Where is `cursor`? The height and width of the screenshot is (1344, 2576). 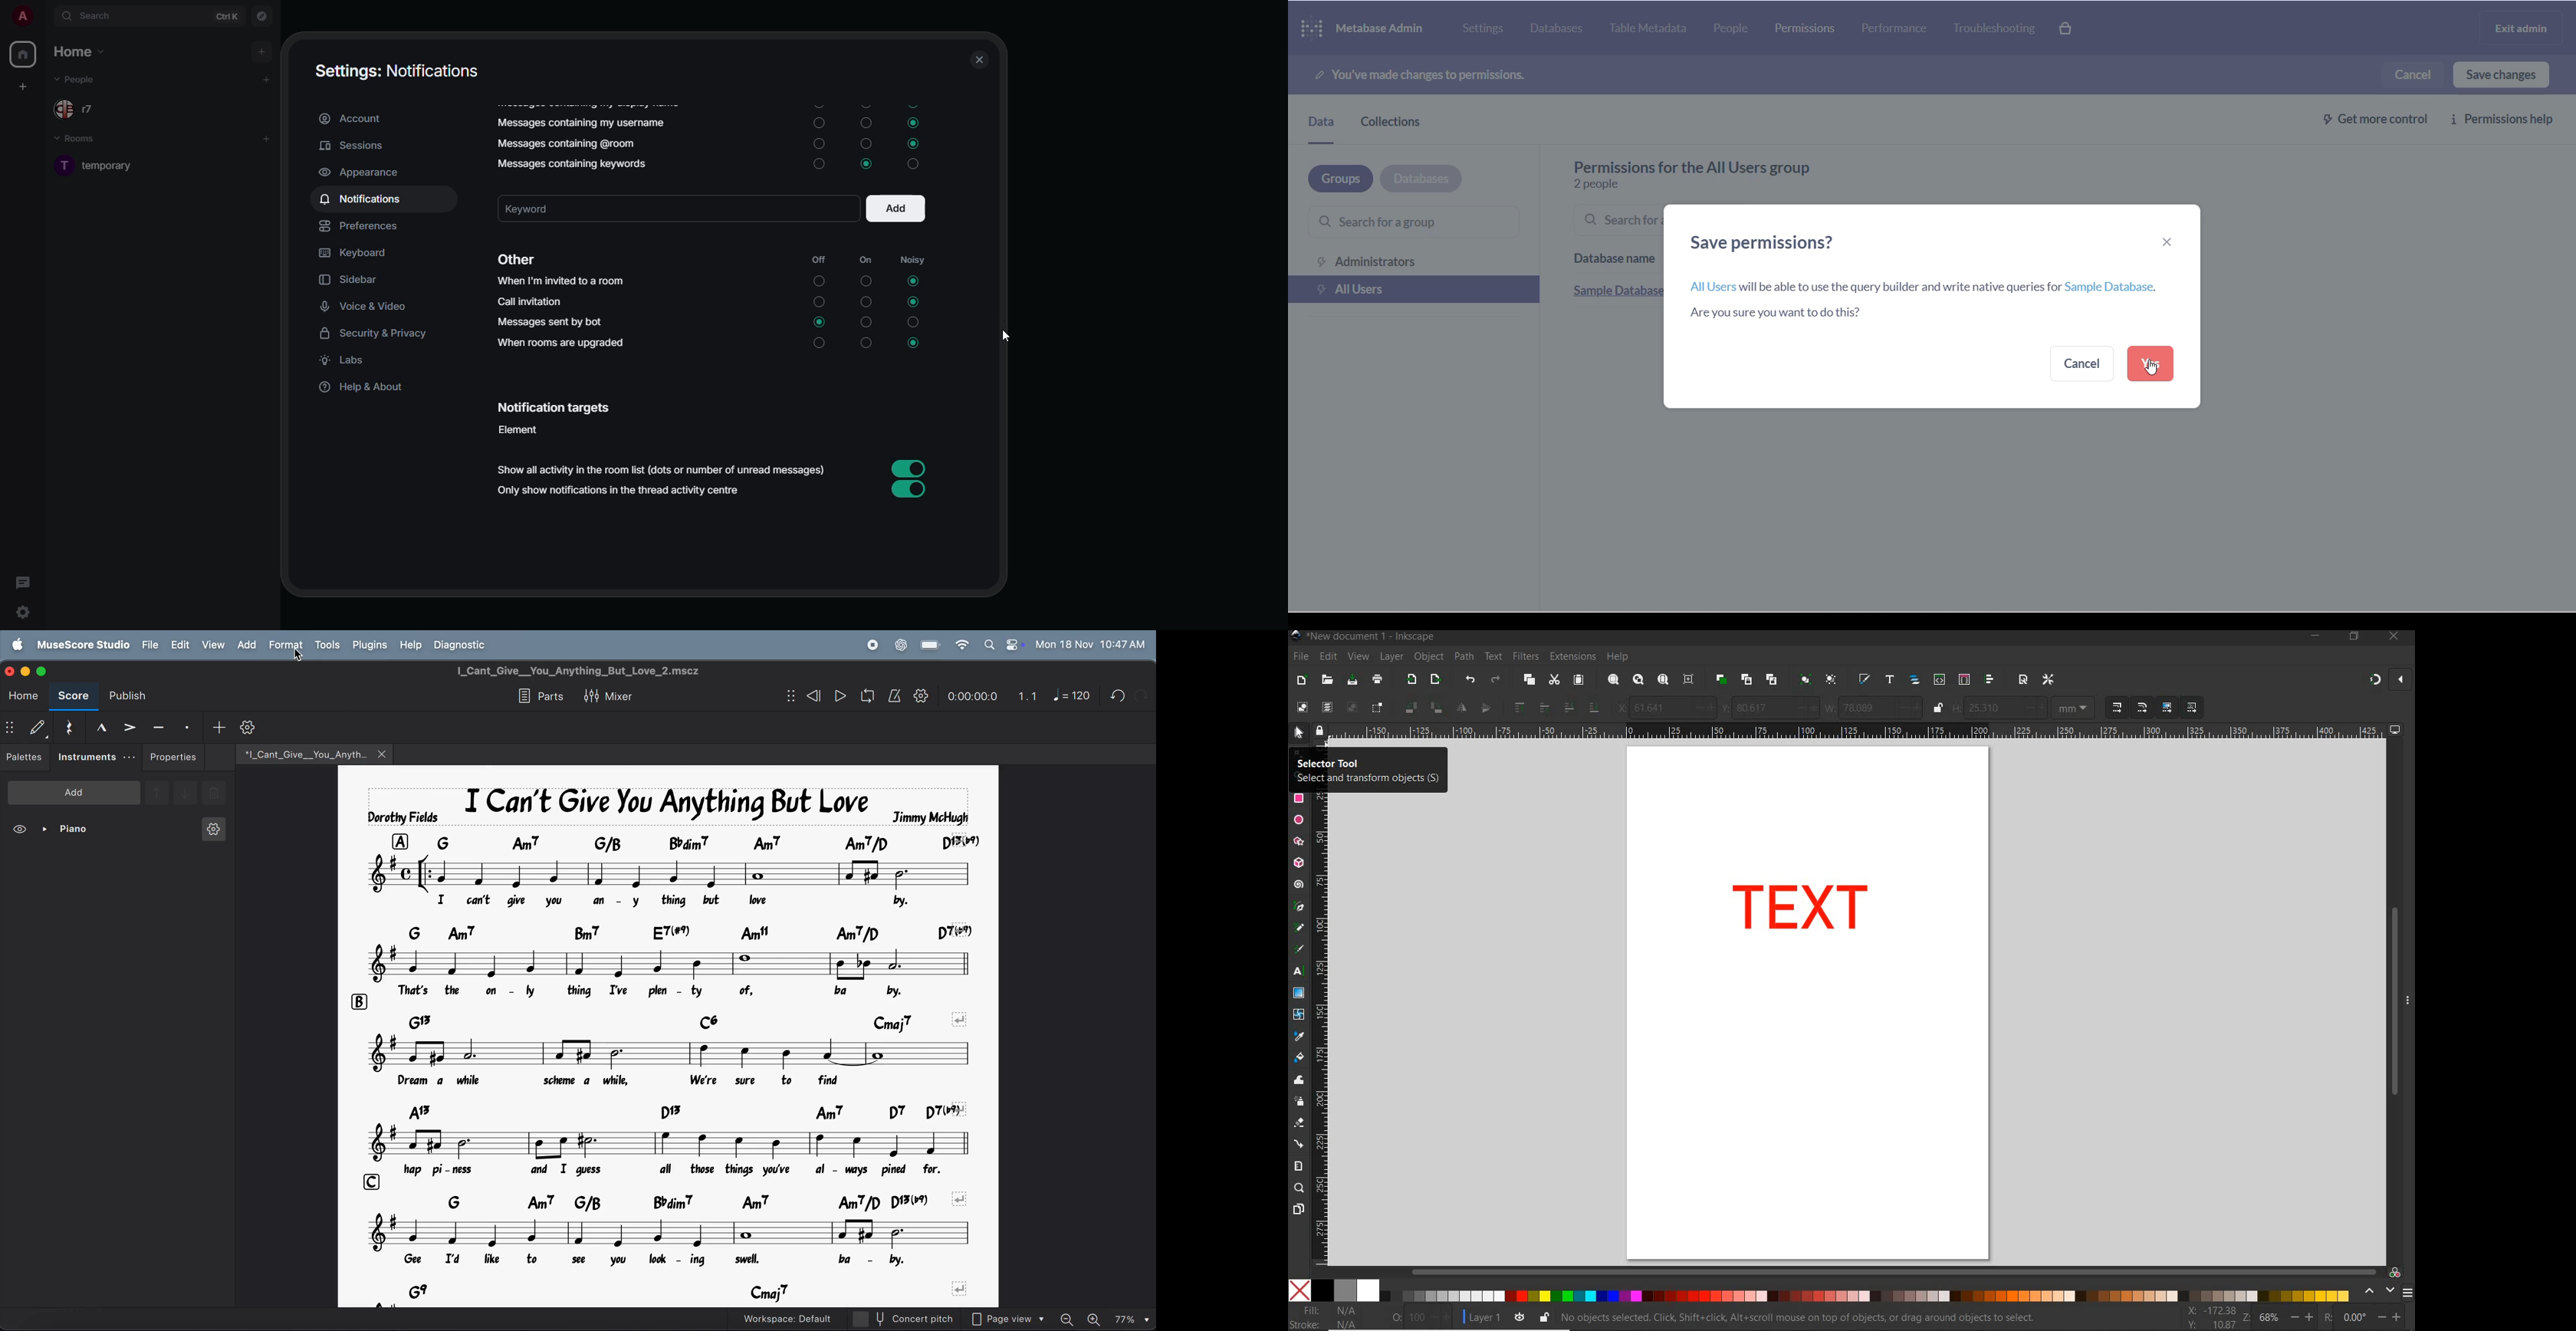
cursor is located at coordinates (301, 658).